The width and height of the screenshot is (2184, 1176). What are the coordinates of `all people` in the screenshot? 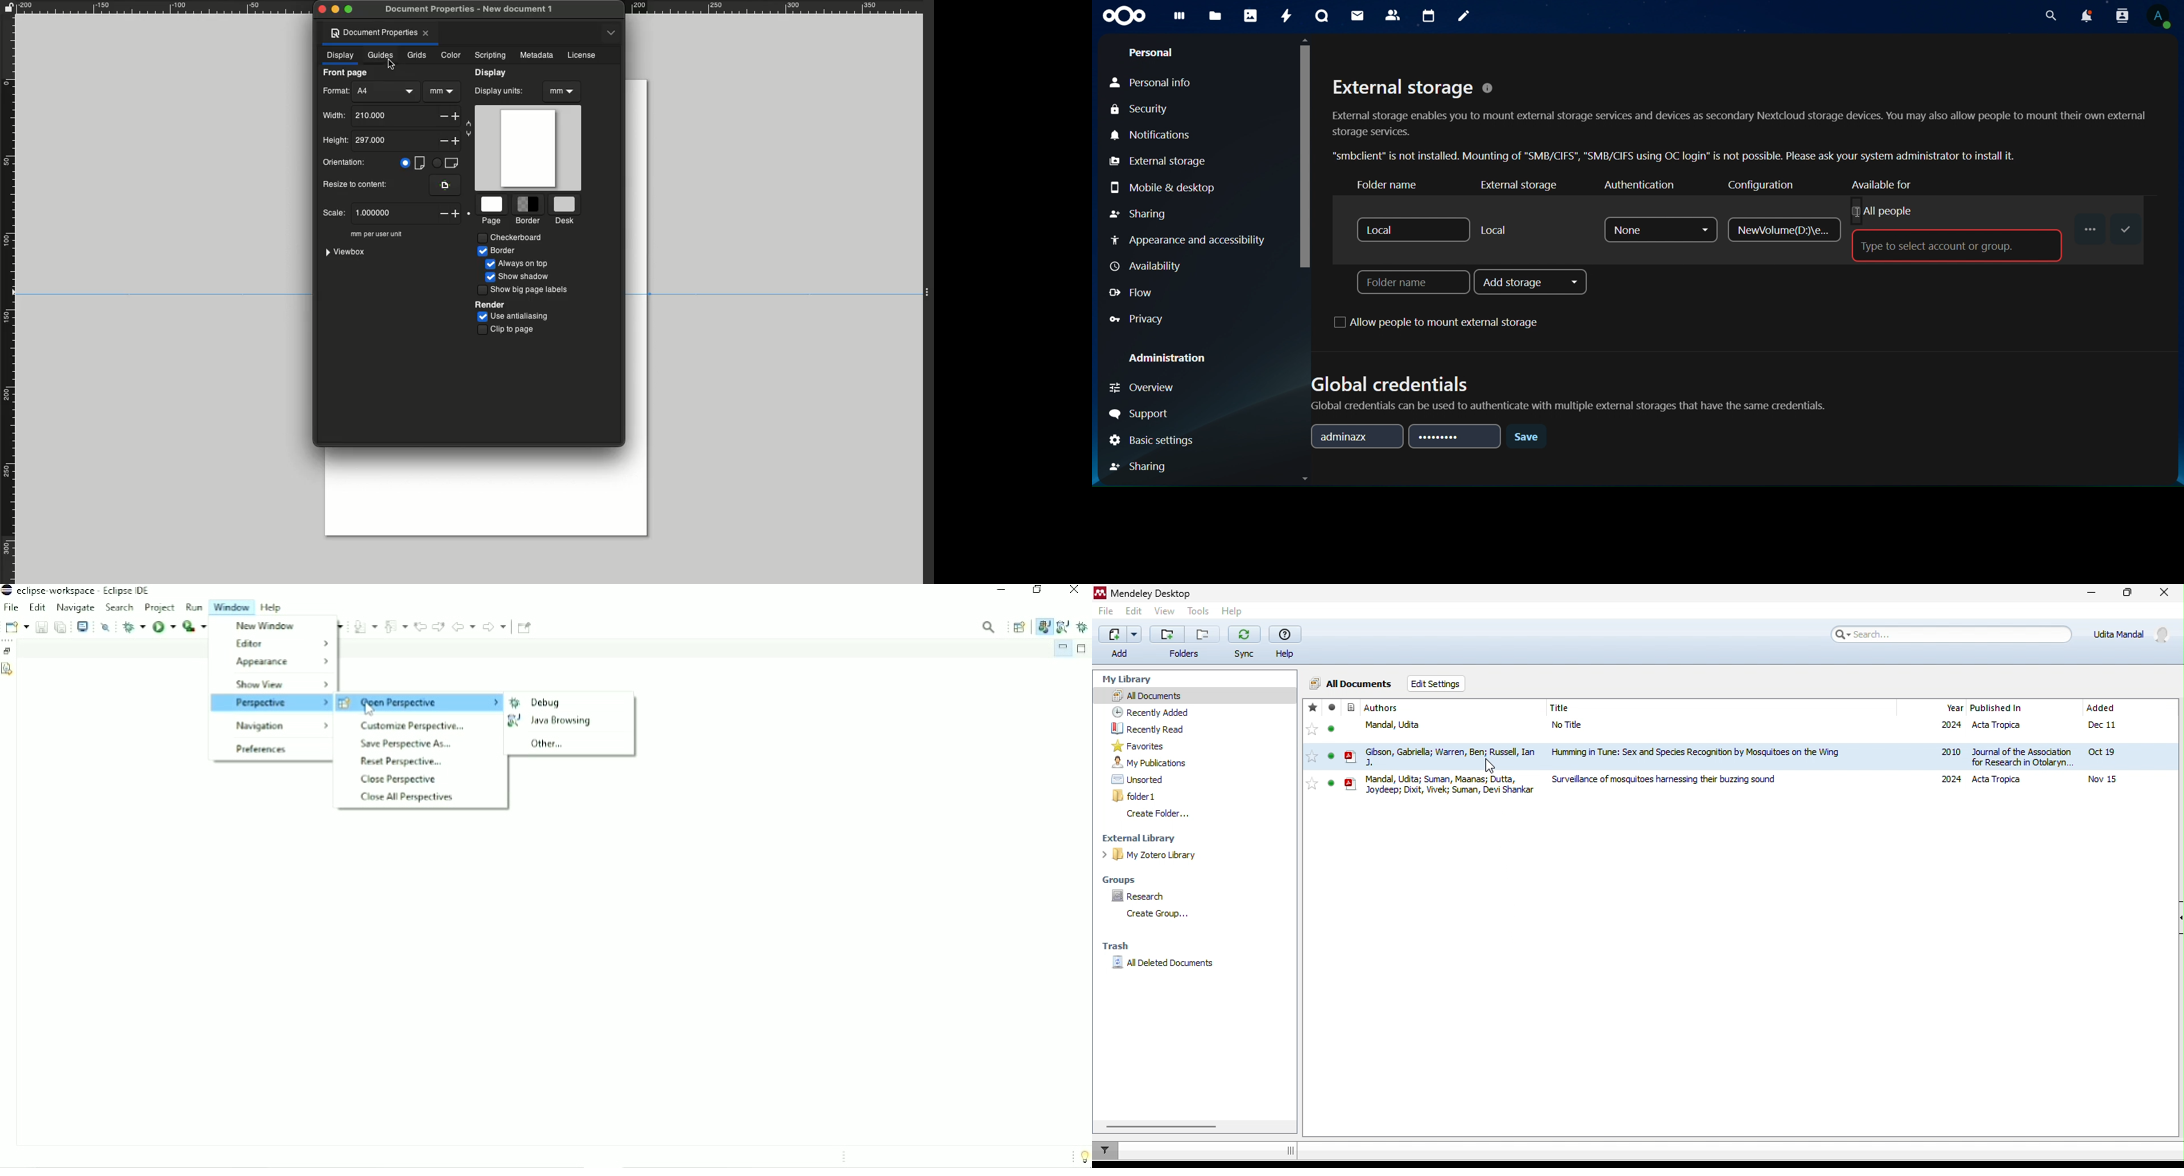 It's located at (1881, 211).